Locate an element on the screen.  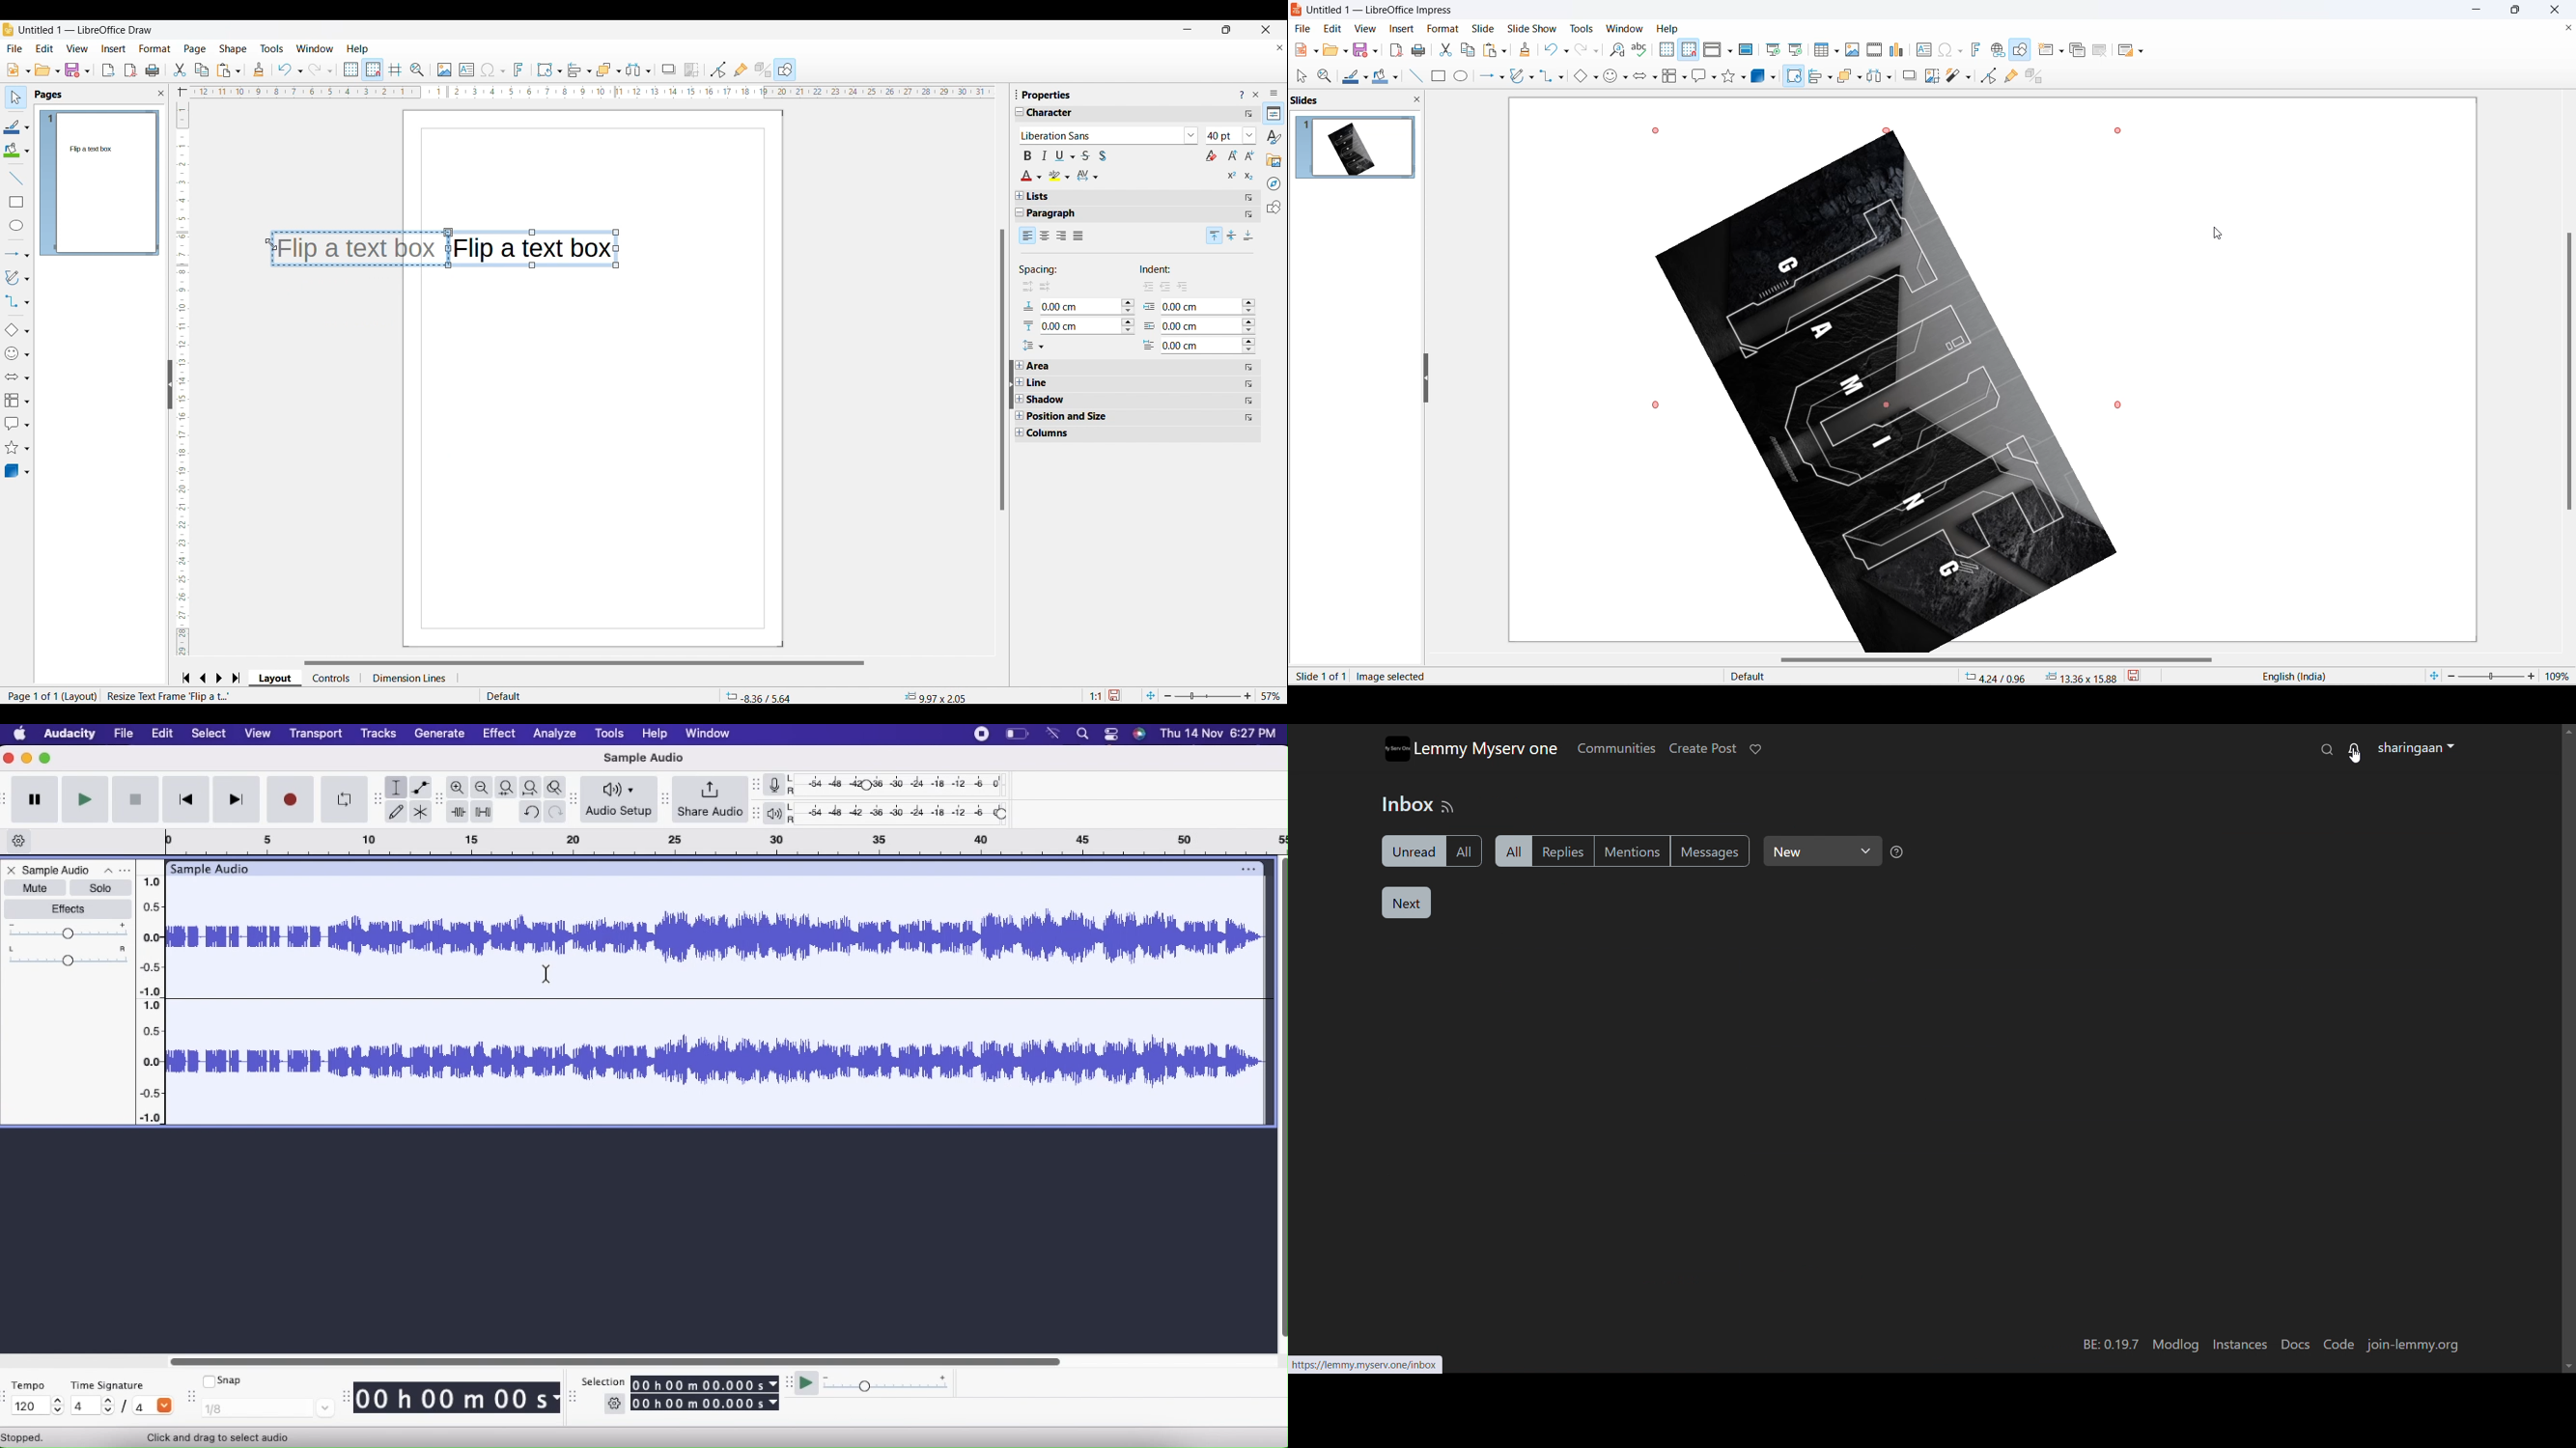
Toggle shadow is located at coordinates (1103, 156).